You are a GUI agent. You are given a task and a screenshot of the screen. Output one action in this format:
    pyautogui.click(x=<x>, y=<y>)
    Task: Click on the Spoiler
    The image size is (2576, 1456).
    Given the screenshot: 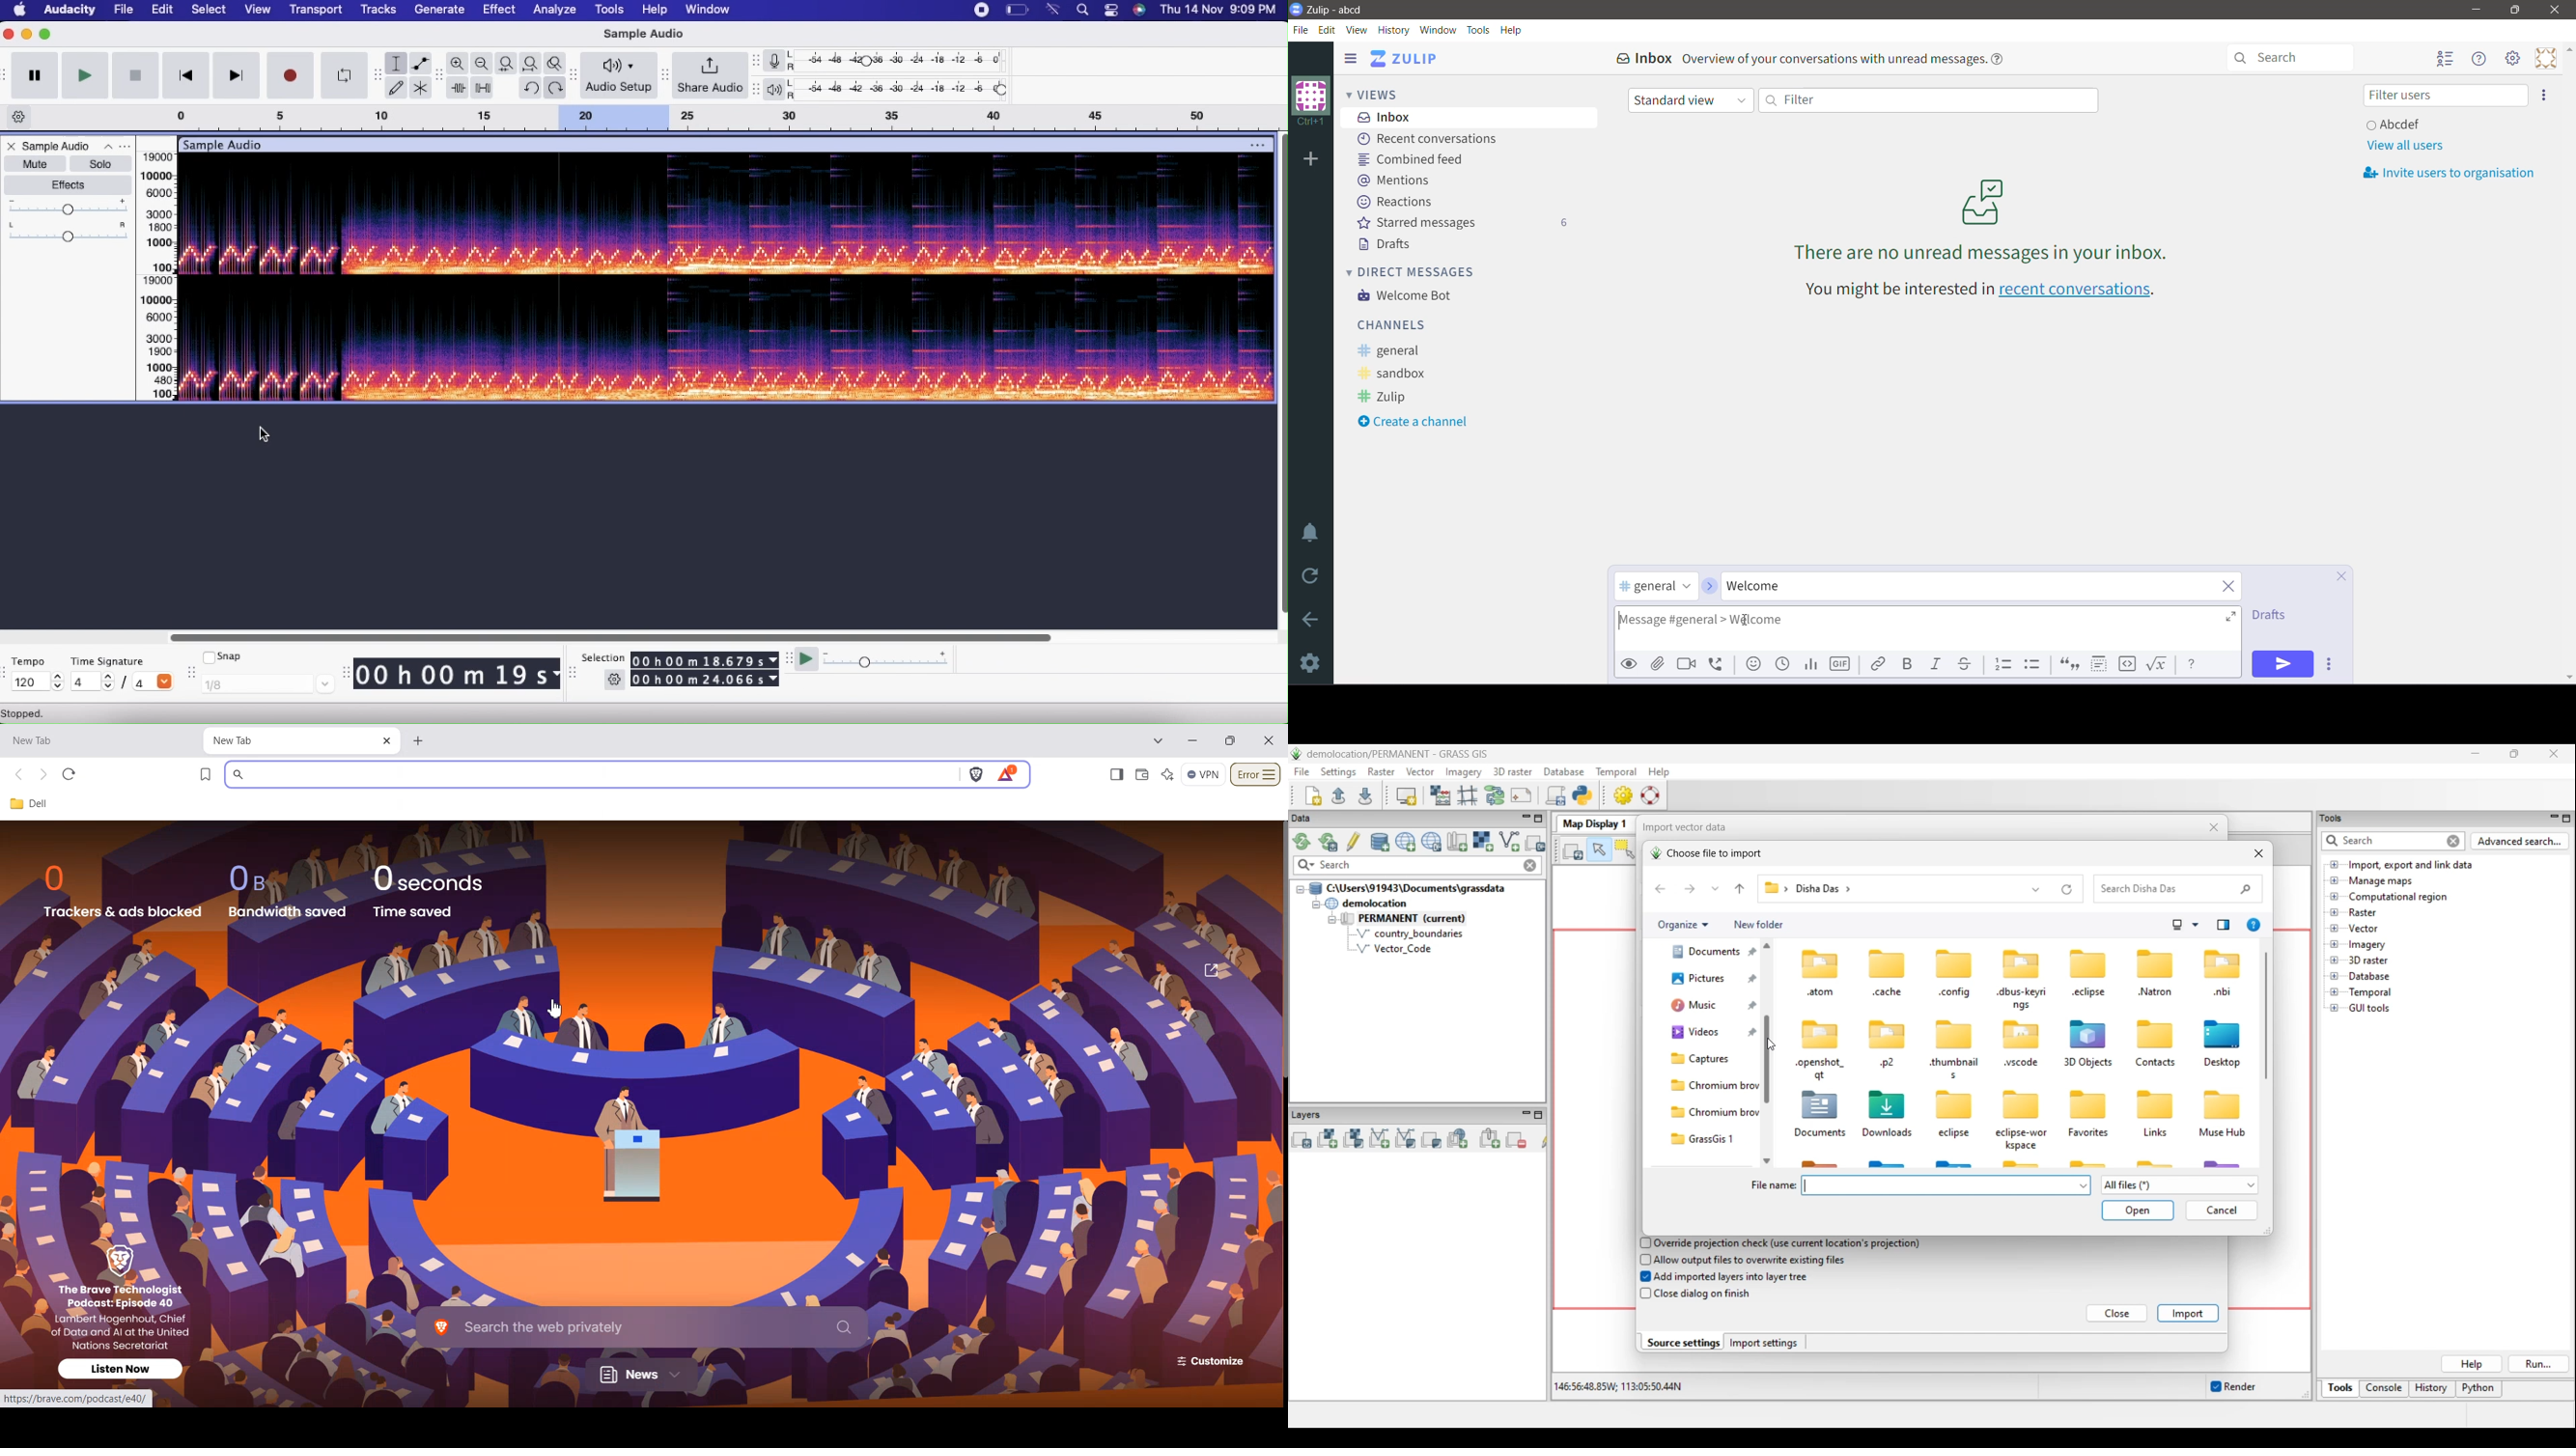 What is the action you would take?
    pyautogui.click(x=2098, y=665)
    